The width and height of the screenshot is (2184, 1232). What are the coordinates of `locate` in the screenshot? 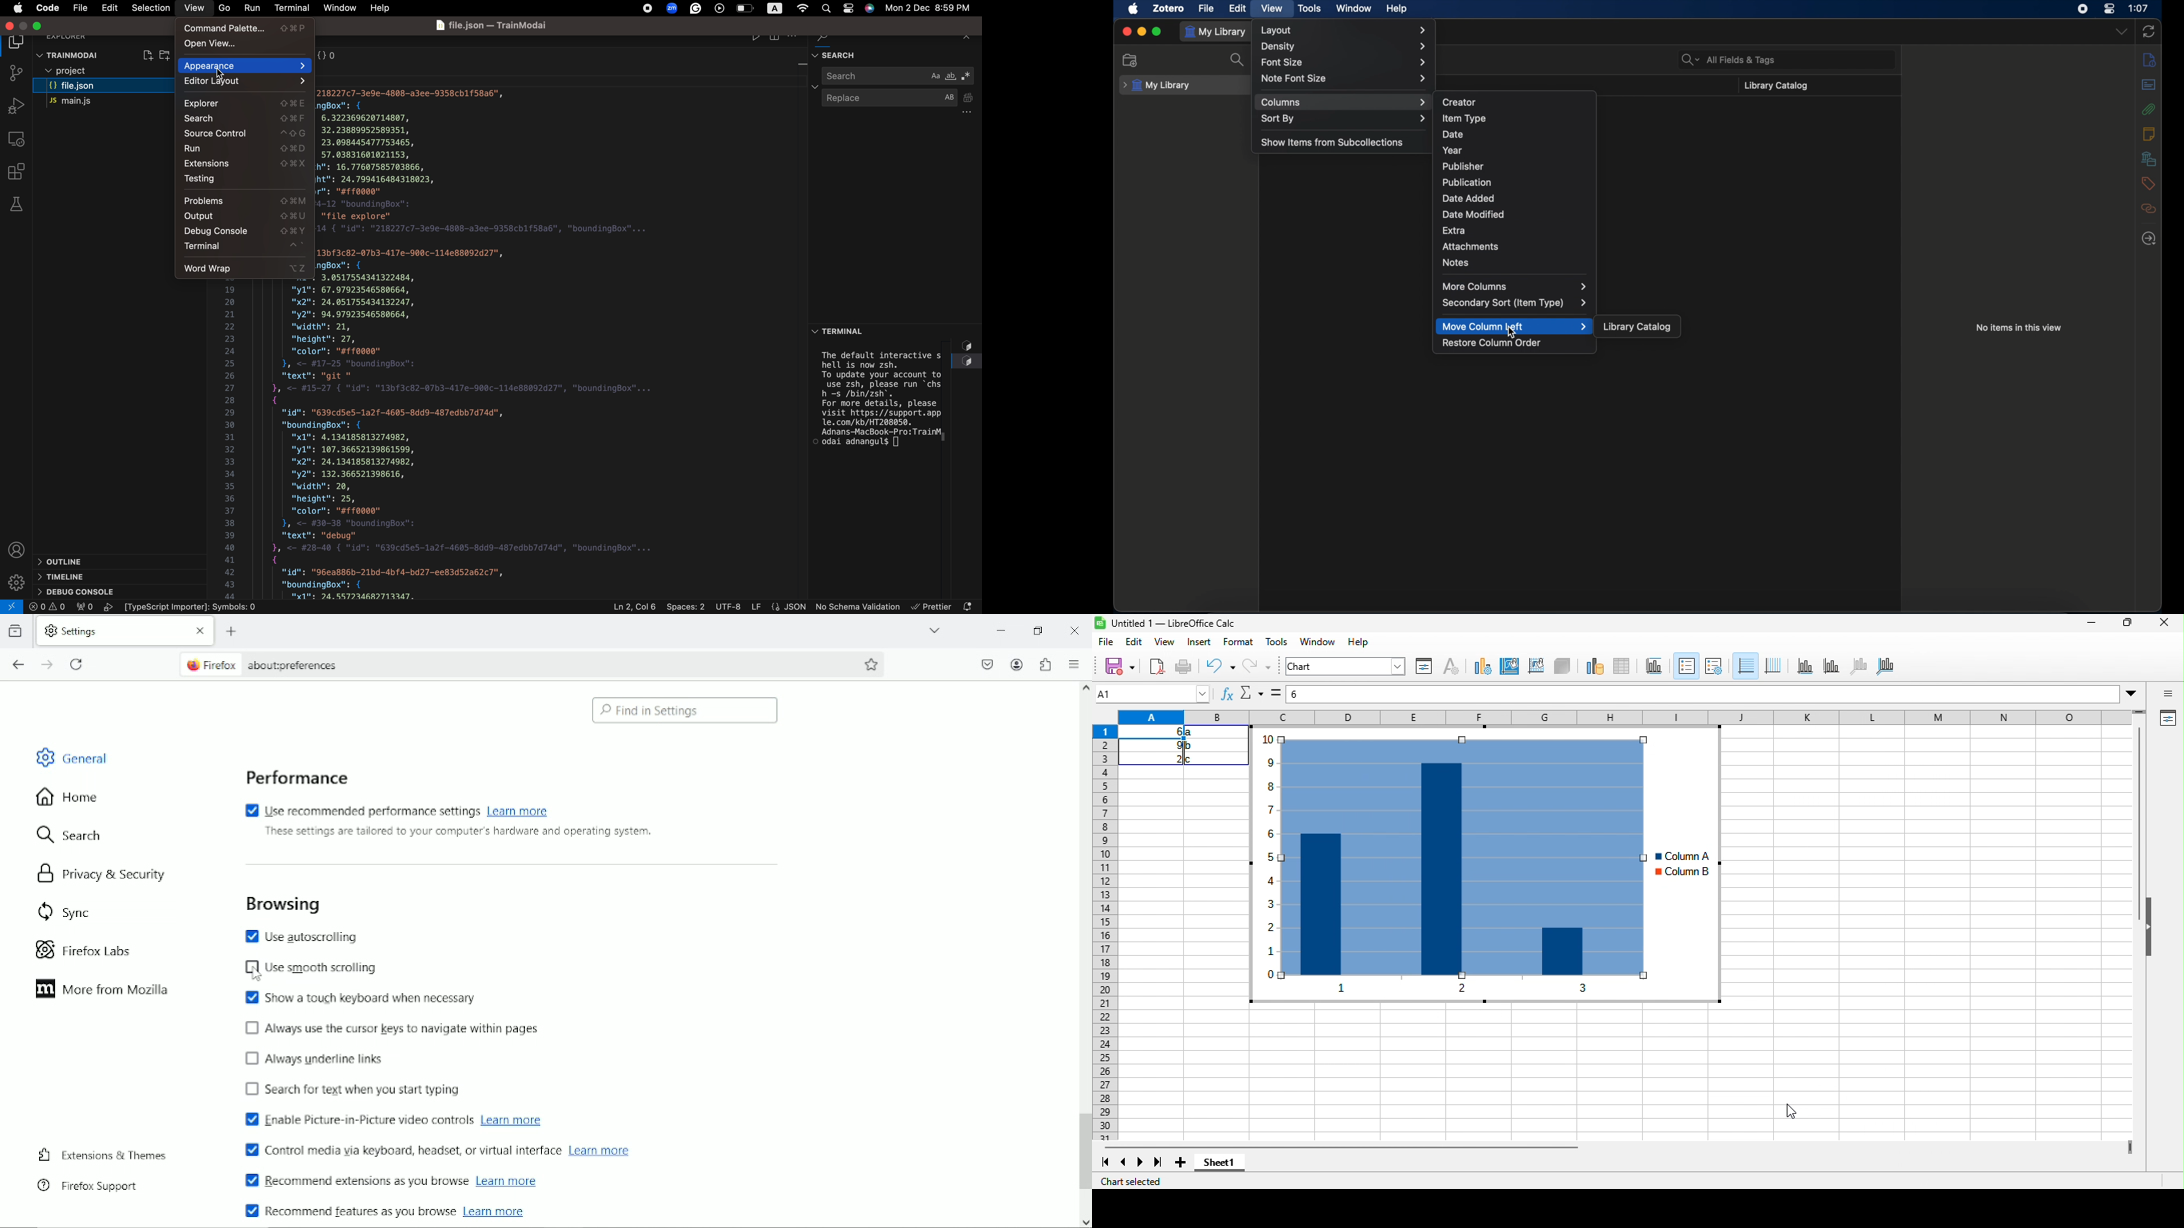 It's located at (2150, 239).